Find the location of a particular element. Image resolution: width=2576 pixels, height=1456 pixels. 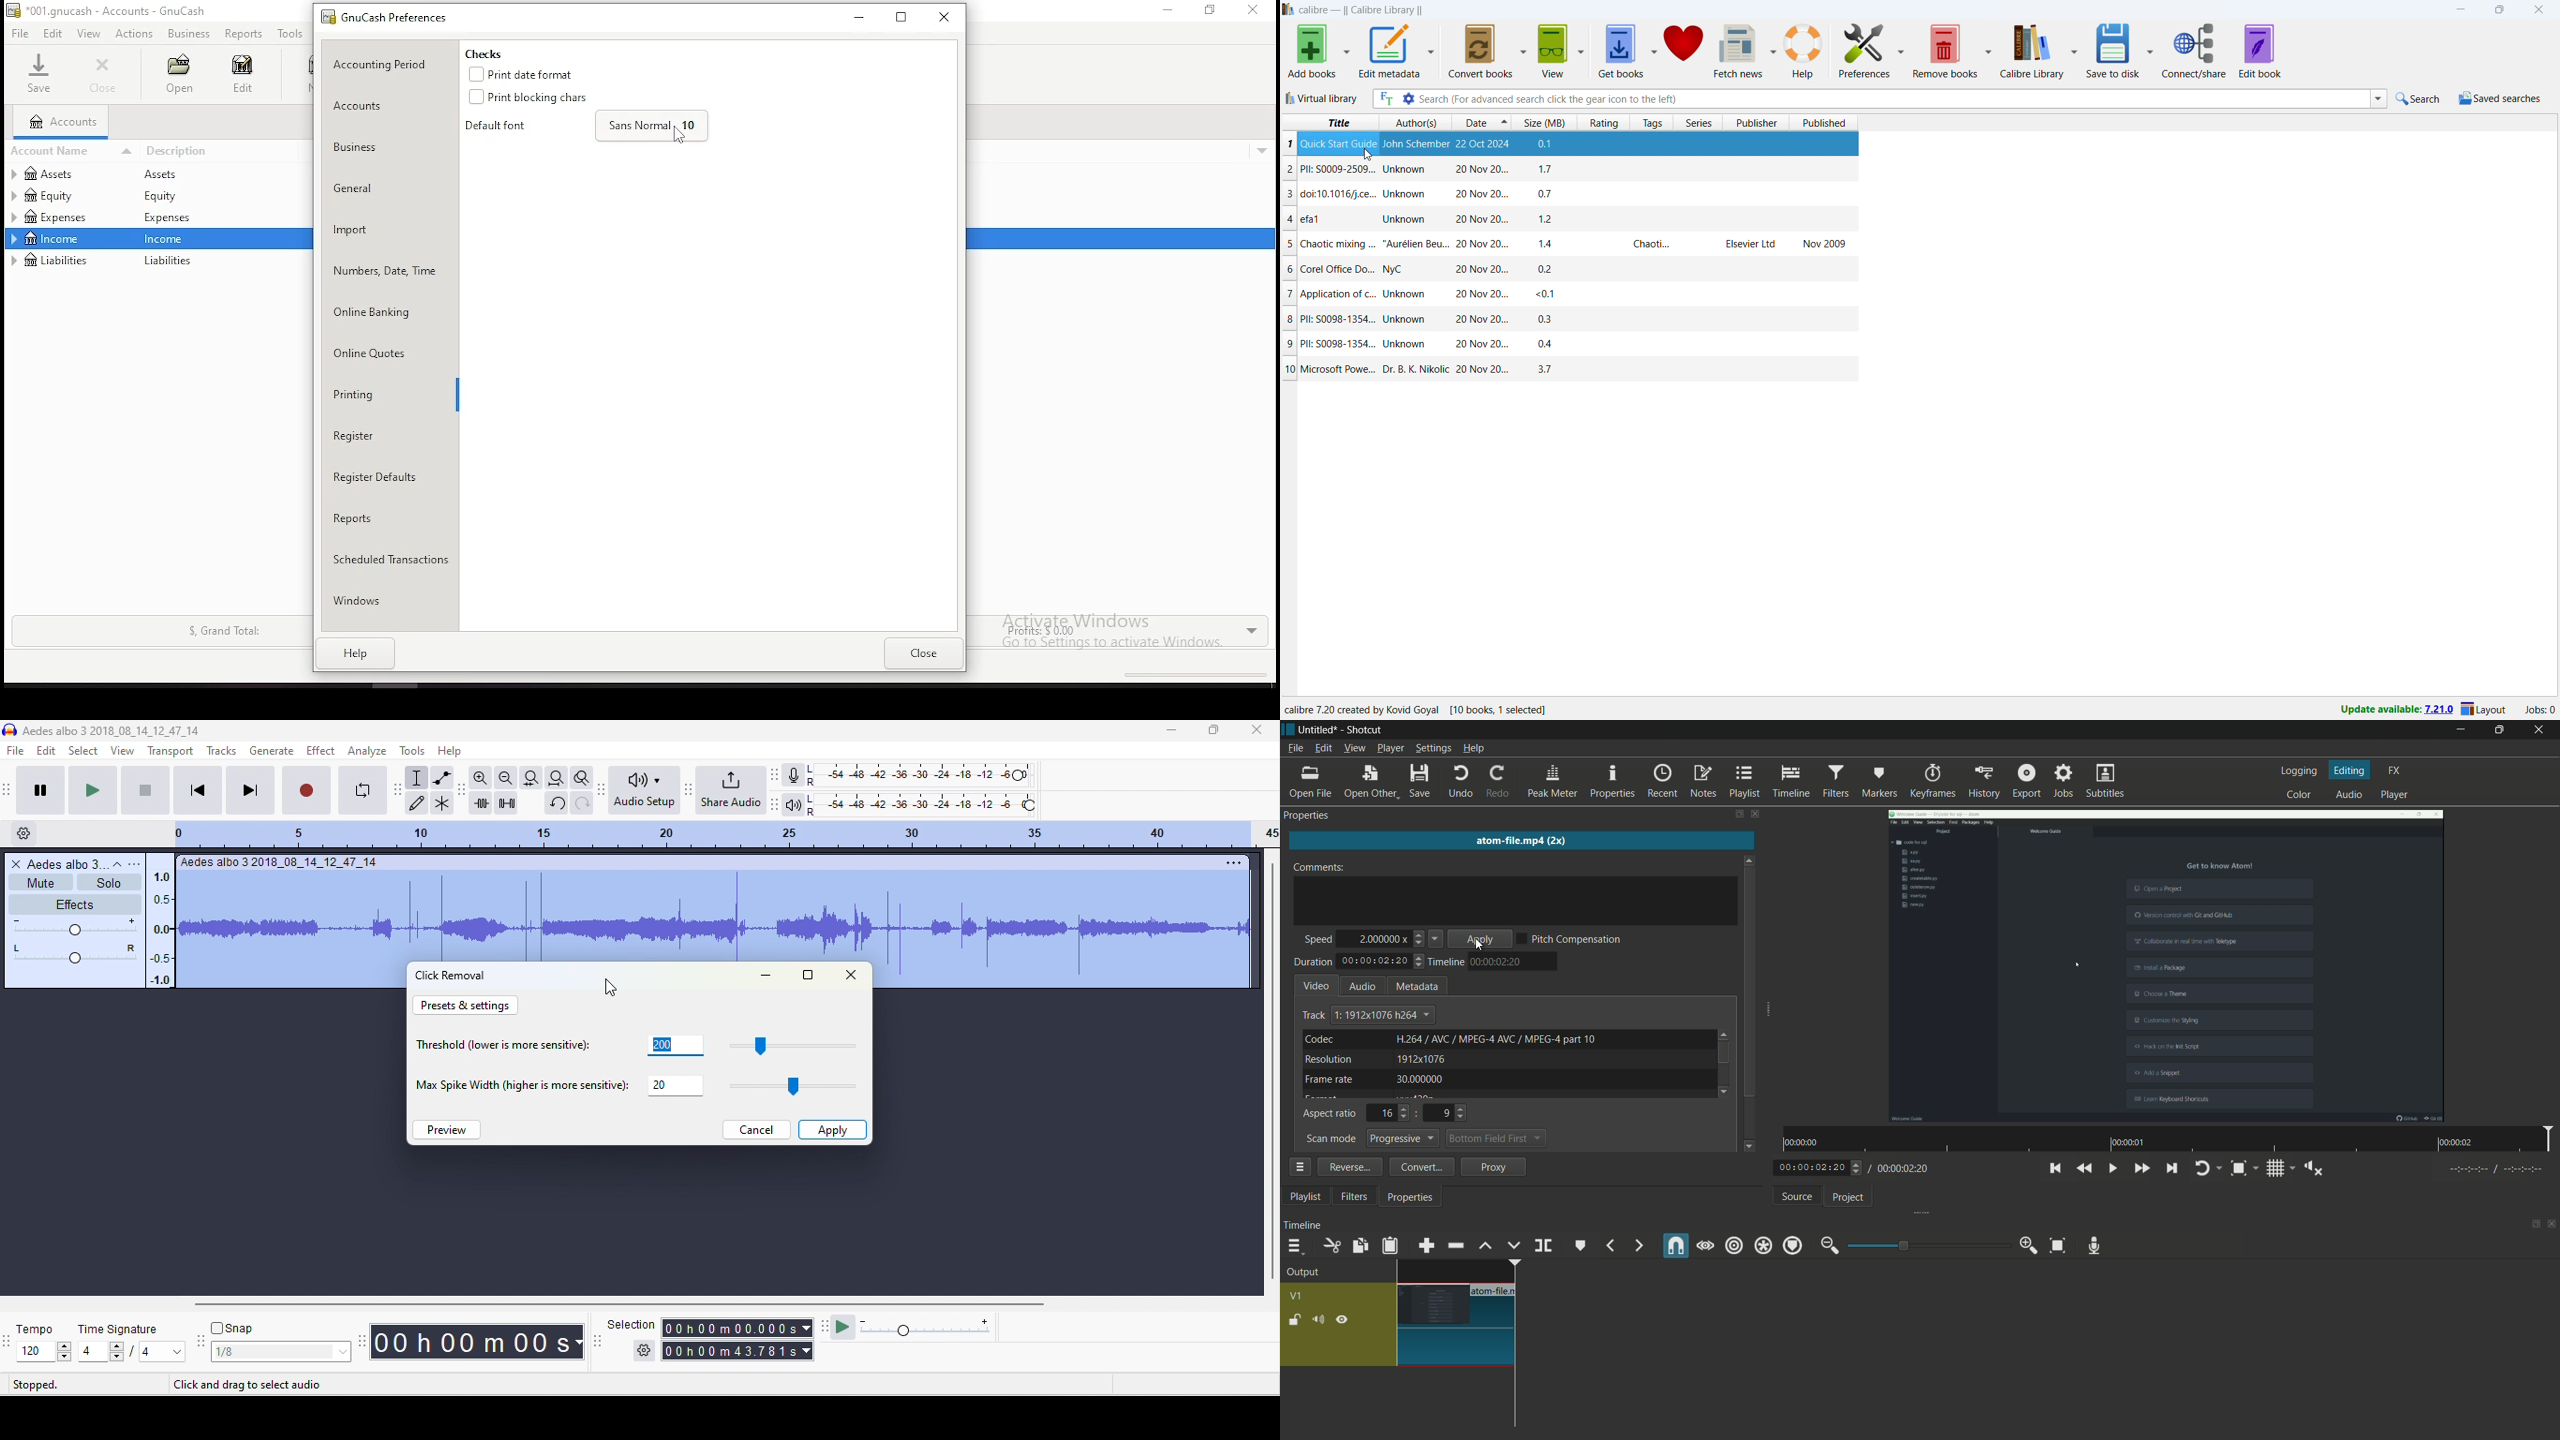

audacity snapping toolbar is located at coordinates (201, 1341).